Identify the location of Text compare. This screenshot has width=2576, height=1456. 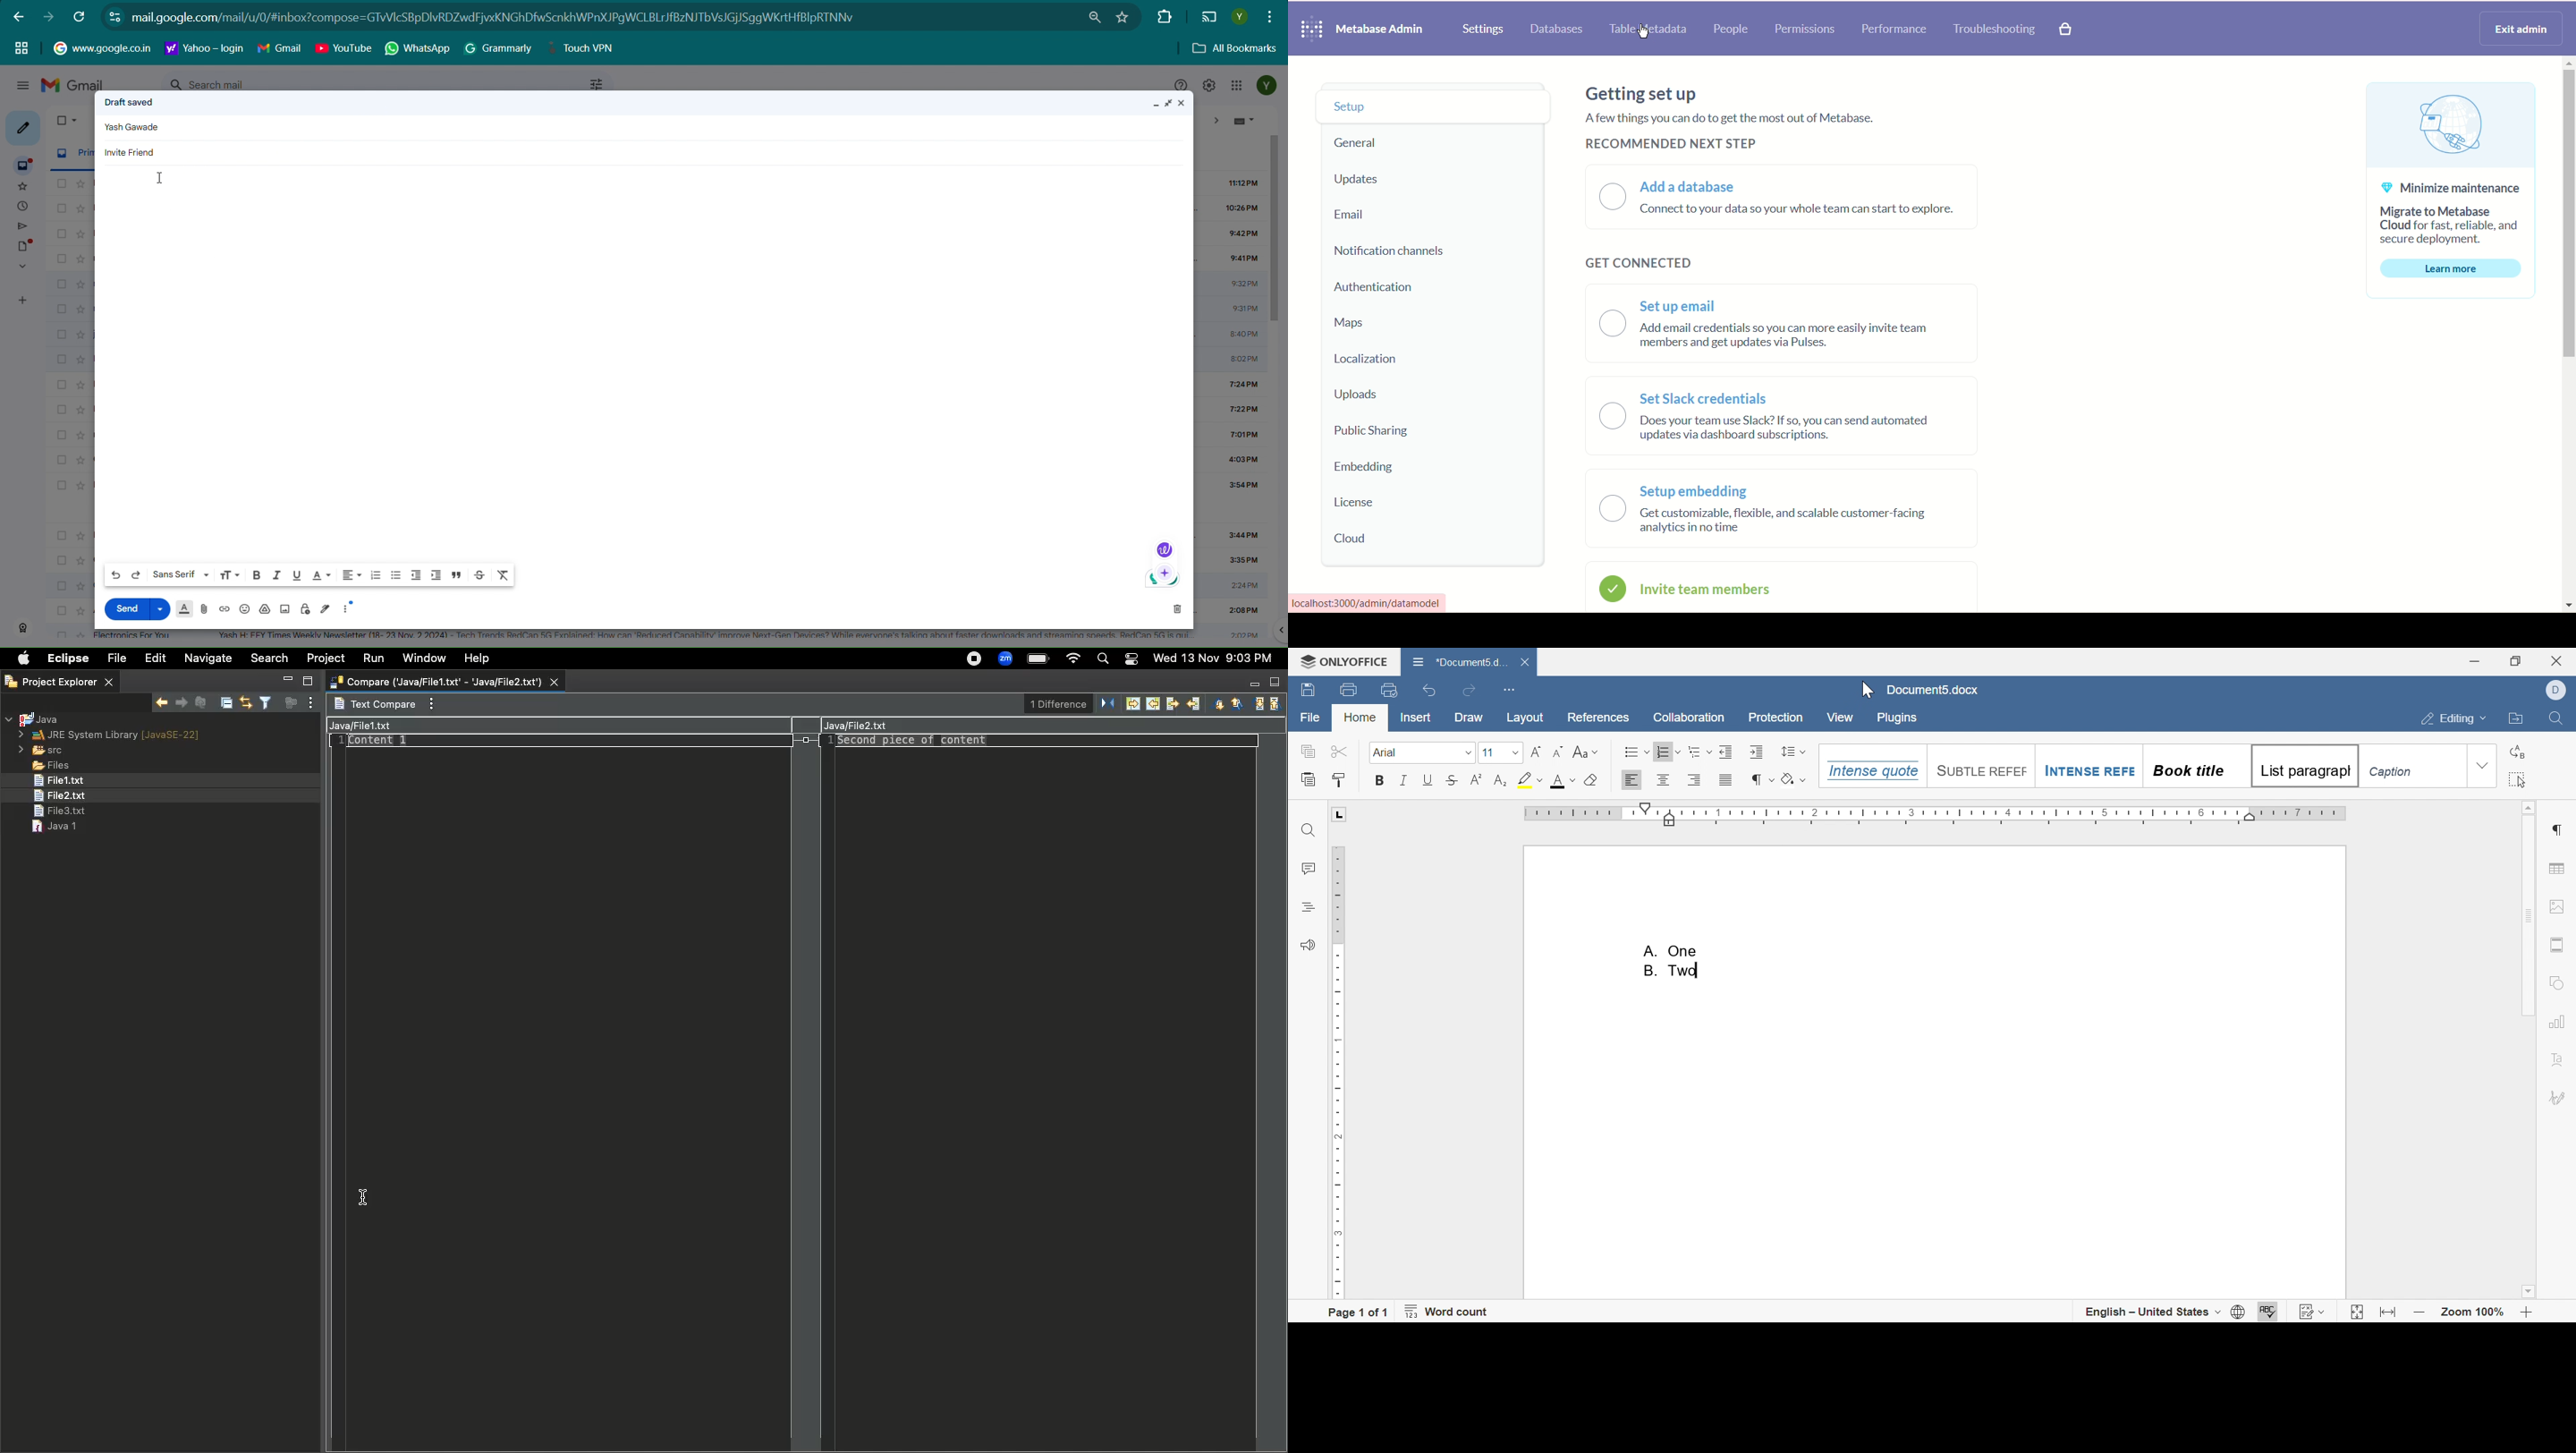
(373, 703).